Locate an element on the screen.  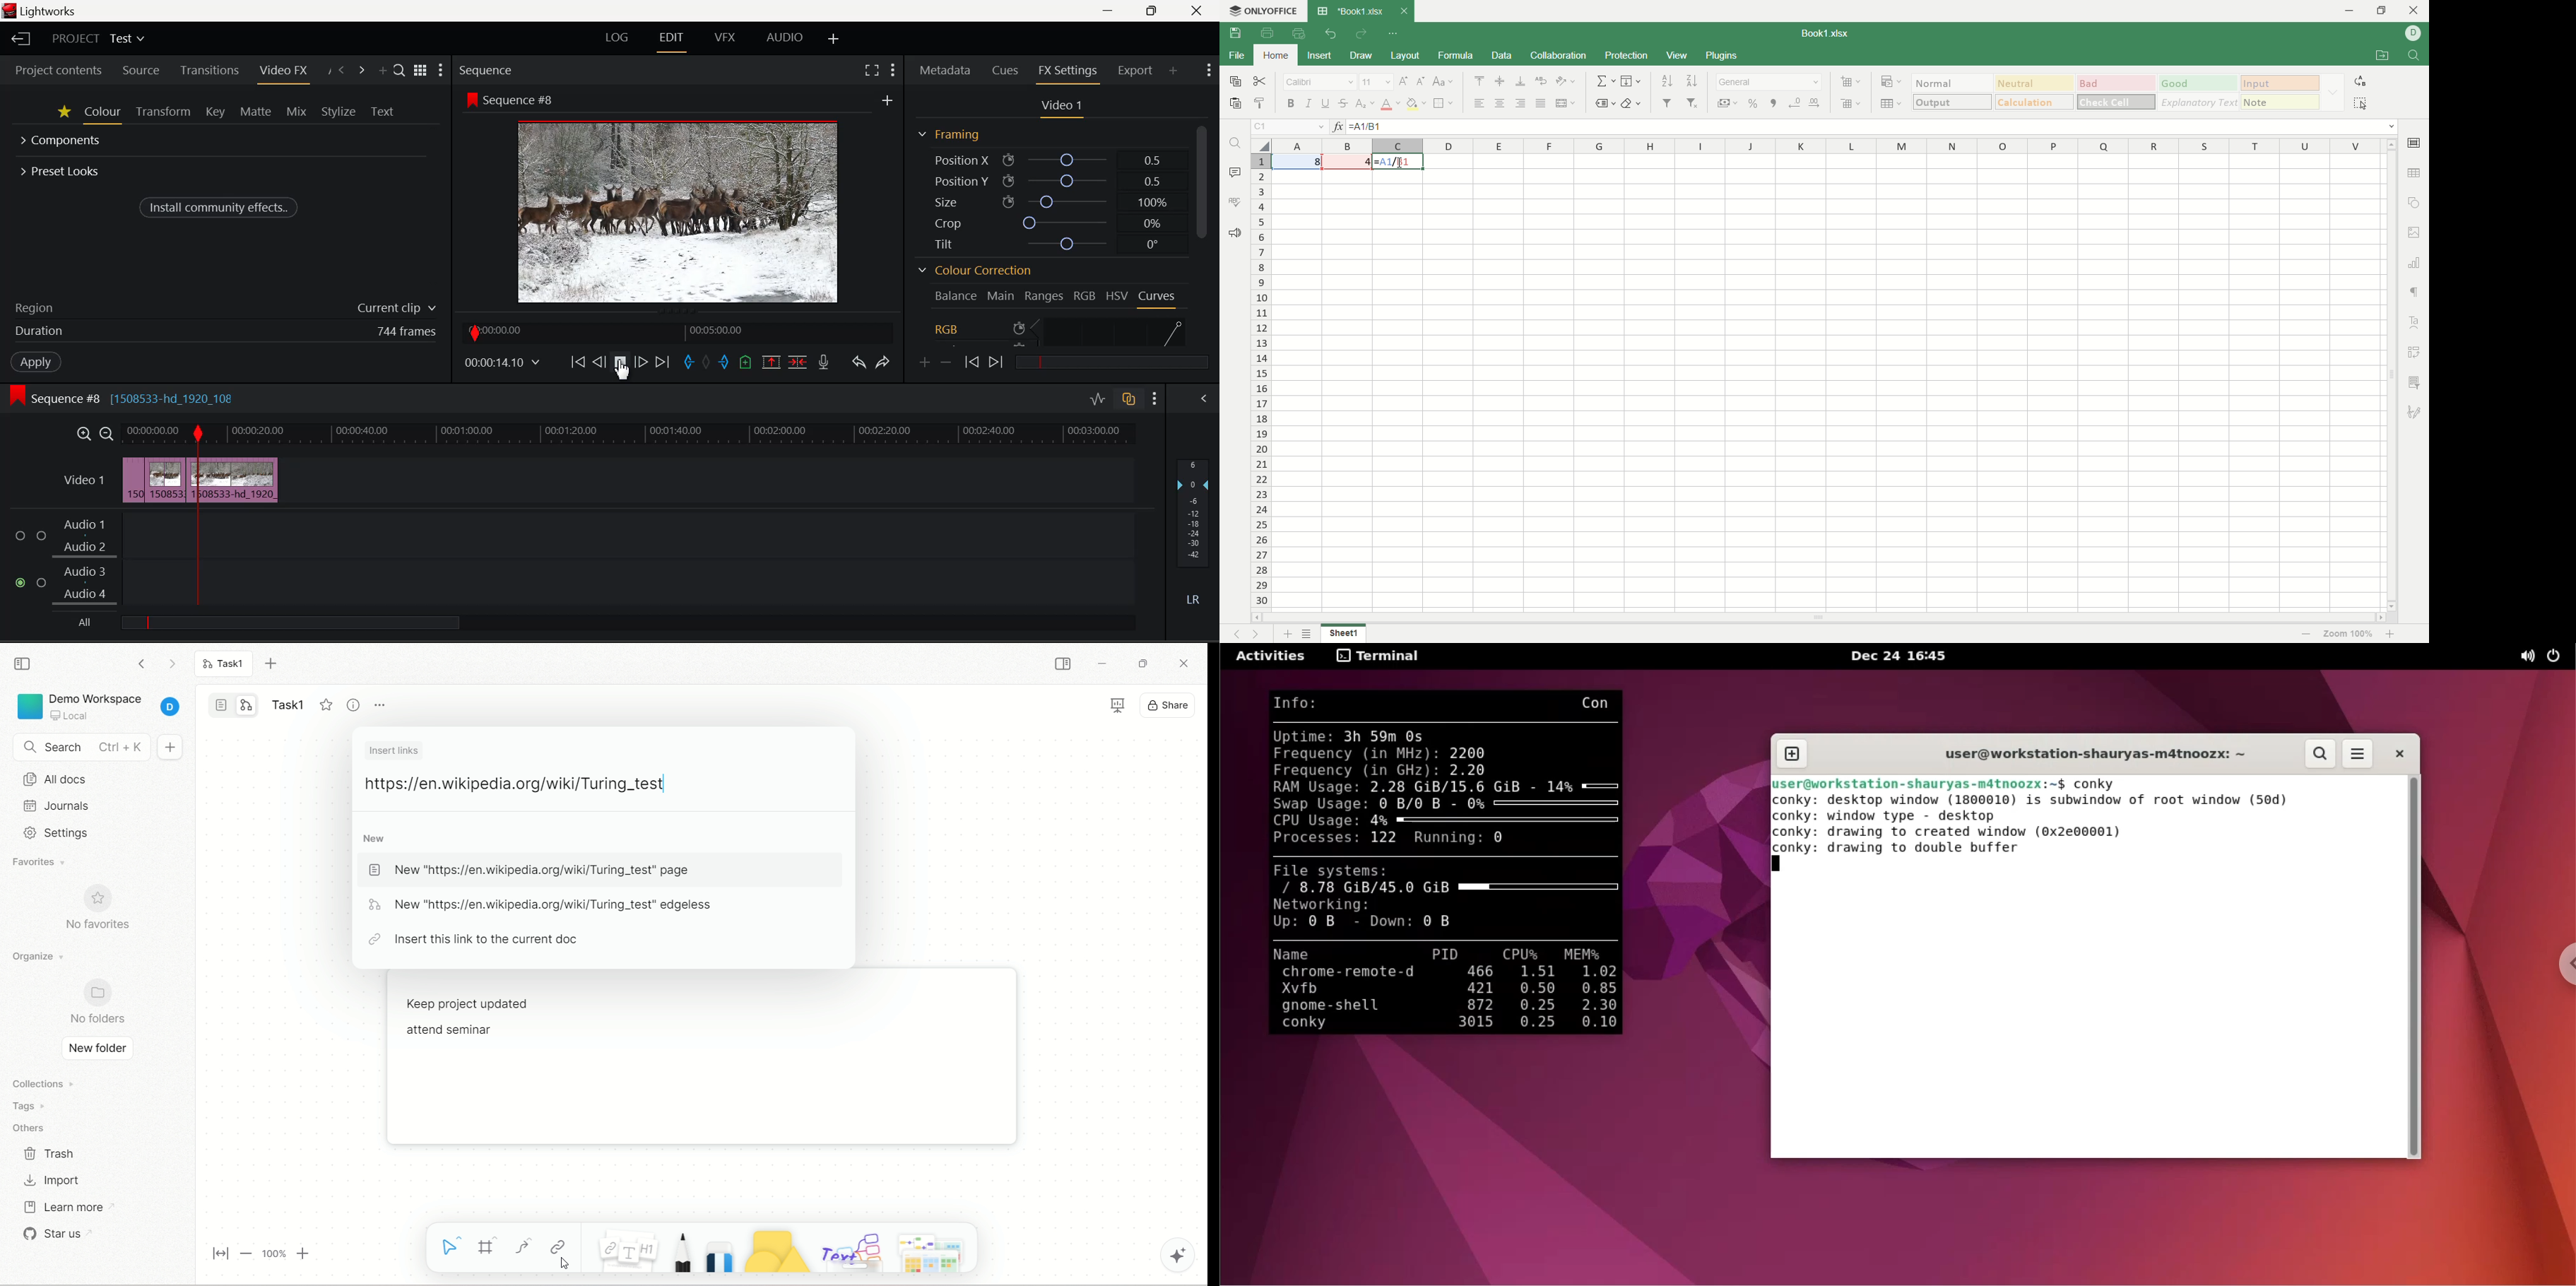
Restore Down is located at coordinates (1110, 11).